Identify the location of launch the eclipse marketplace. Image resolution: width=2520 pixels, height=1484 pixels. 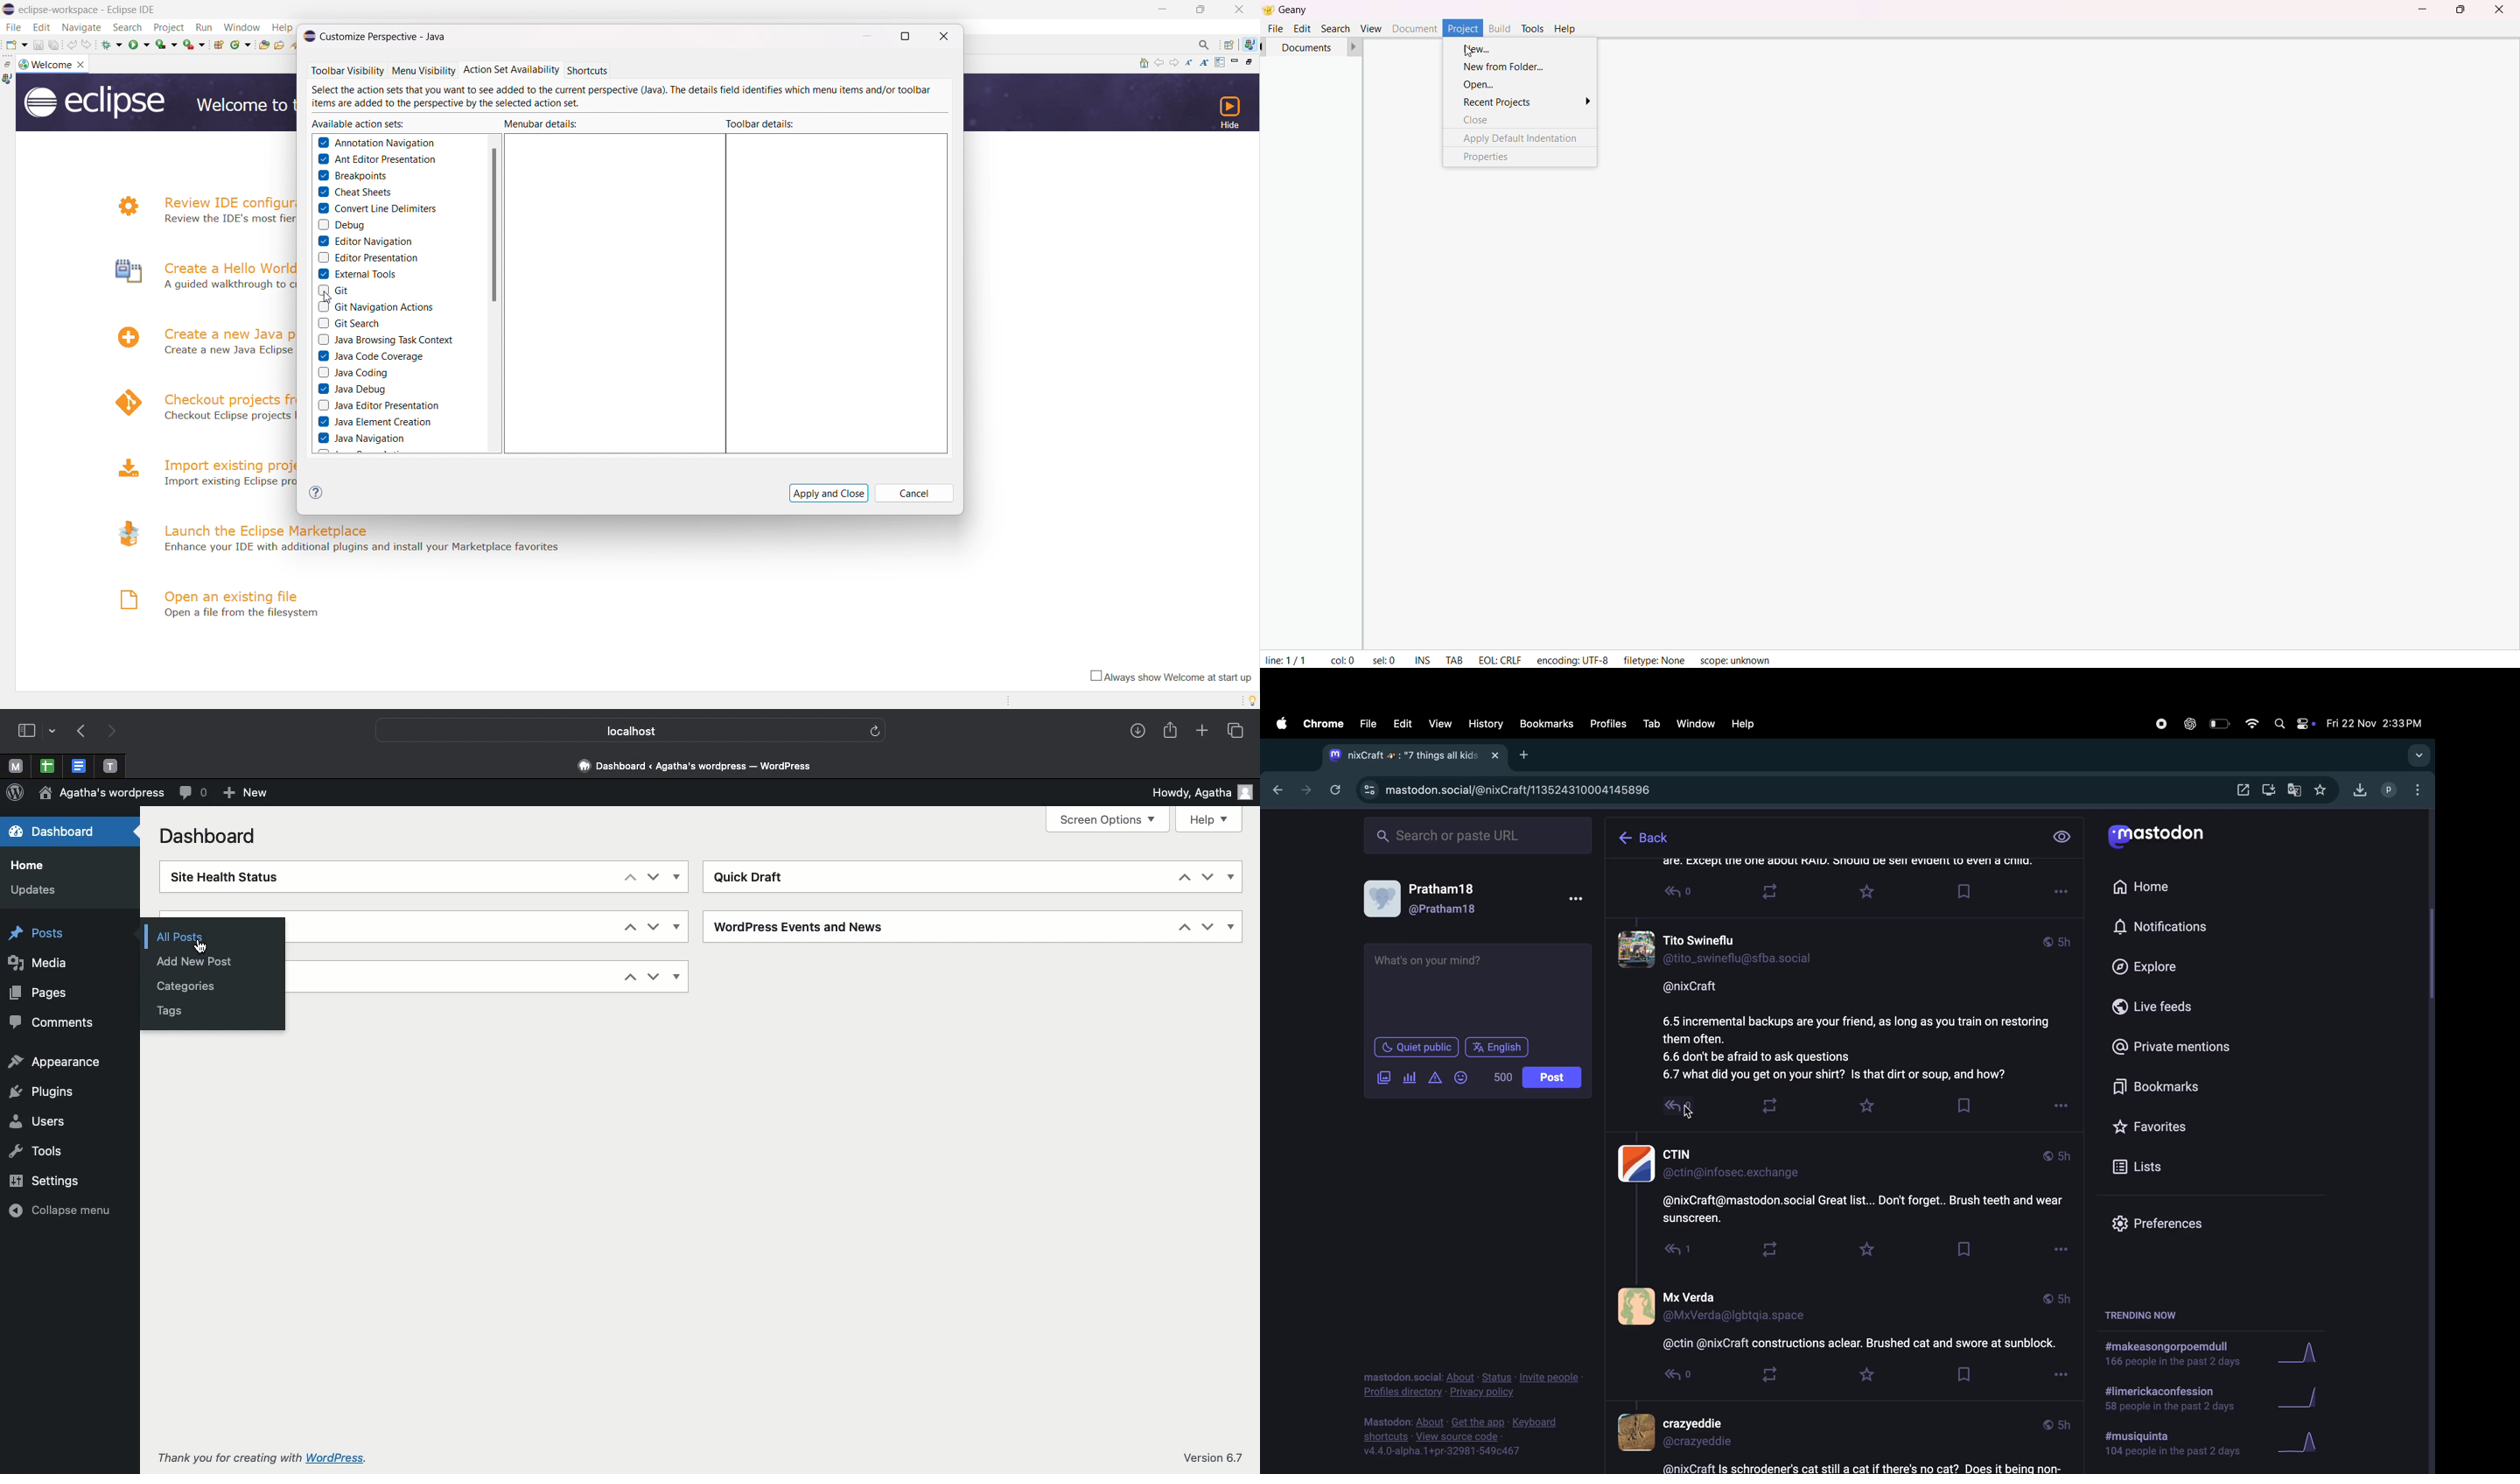
(266, 528).